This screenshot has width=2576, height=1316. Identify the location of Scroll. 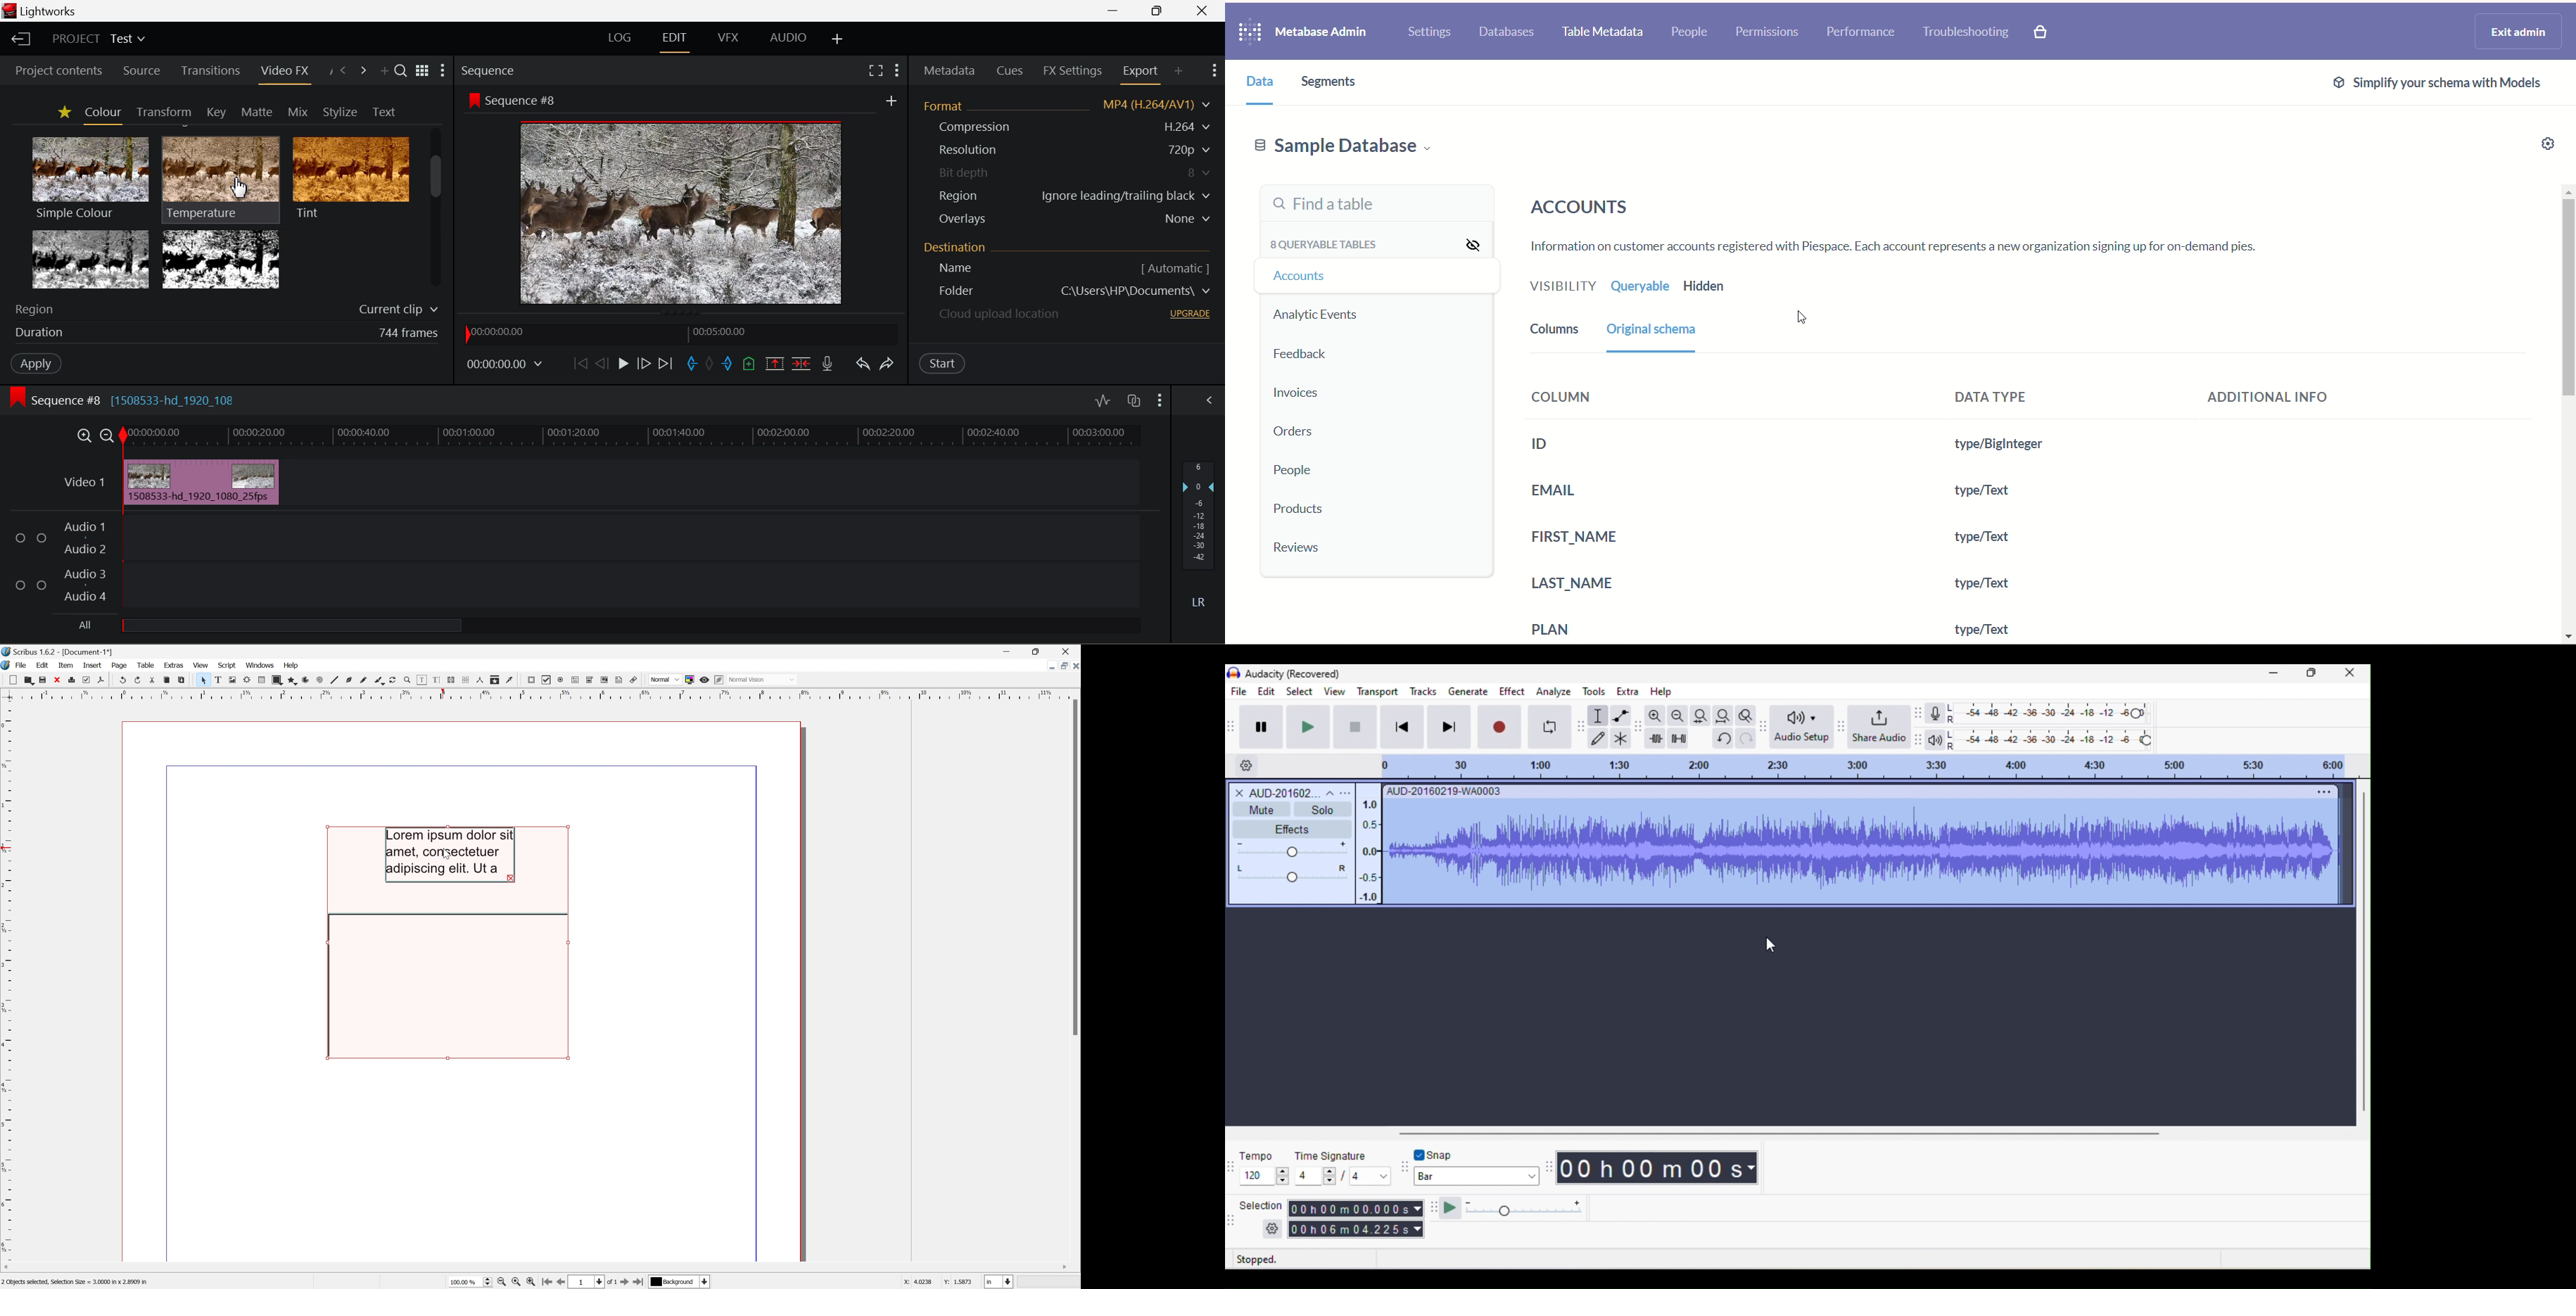
(537, 1269).